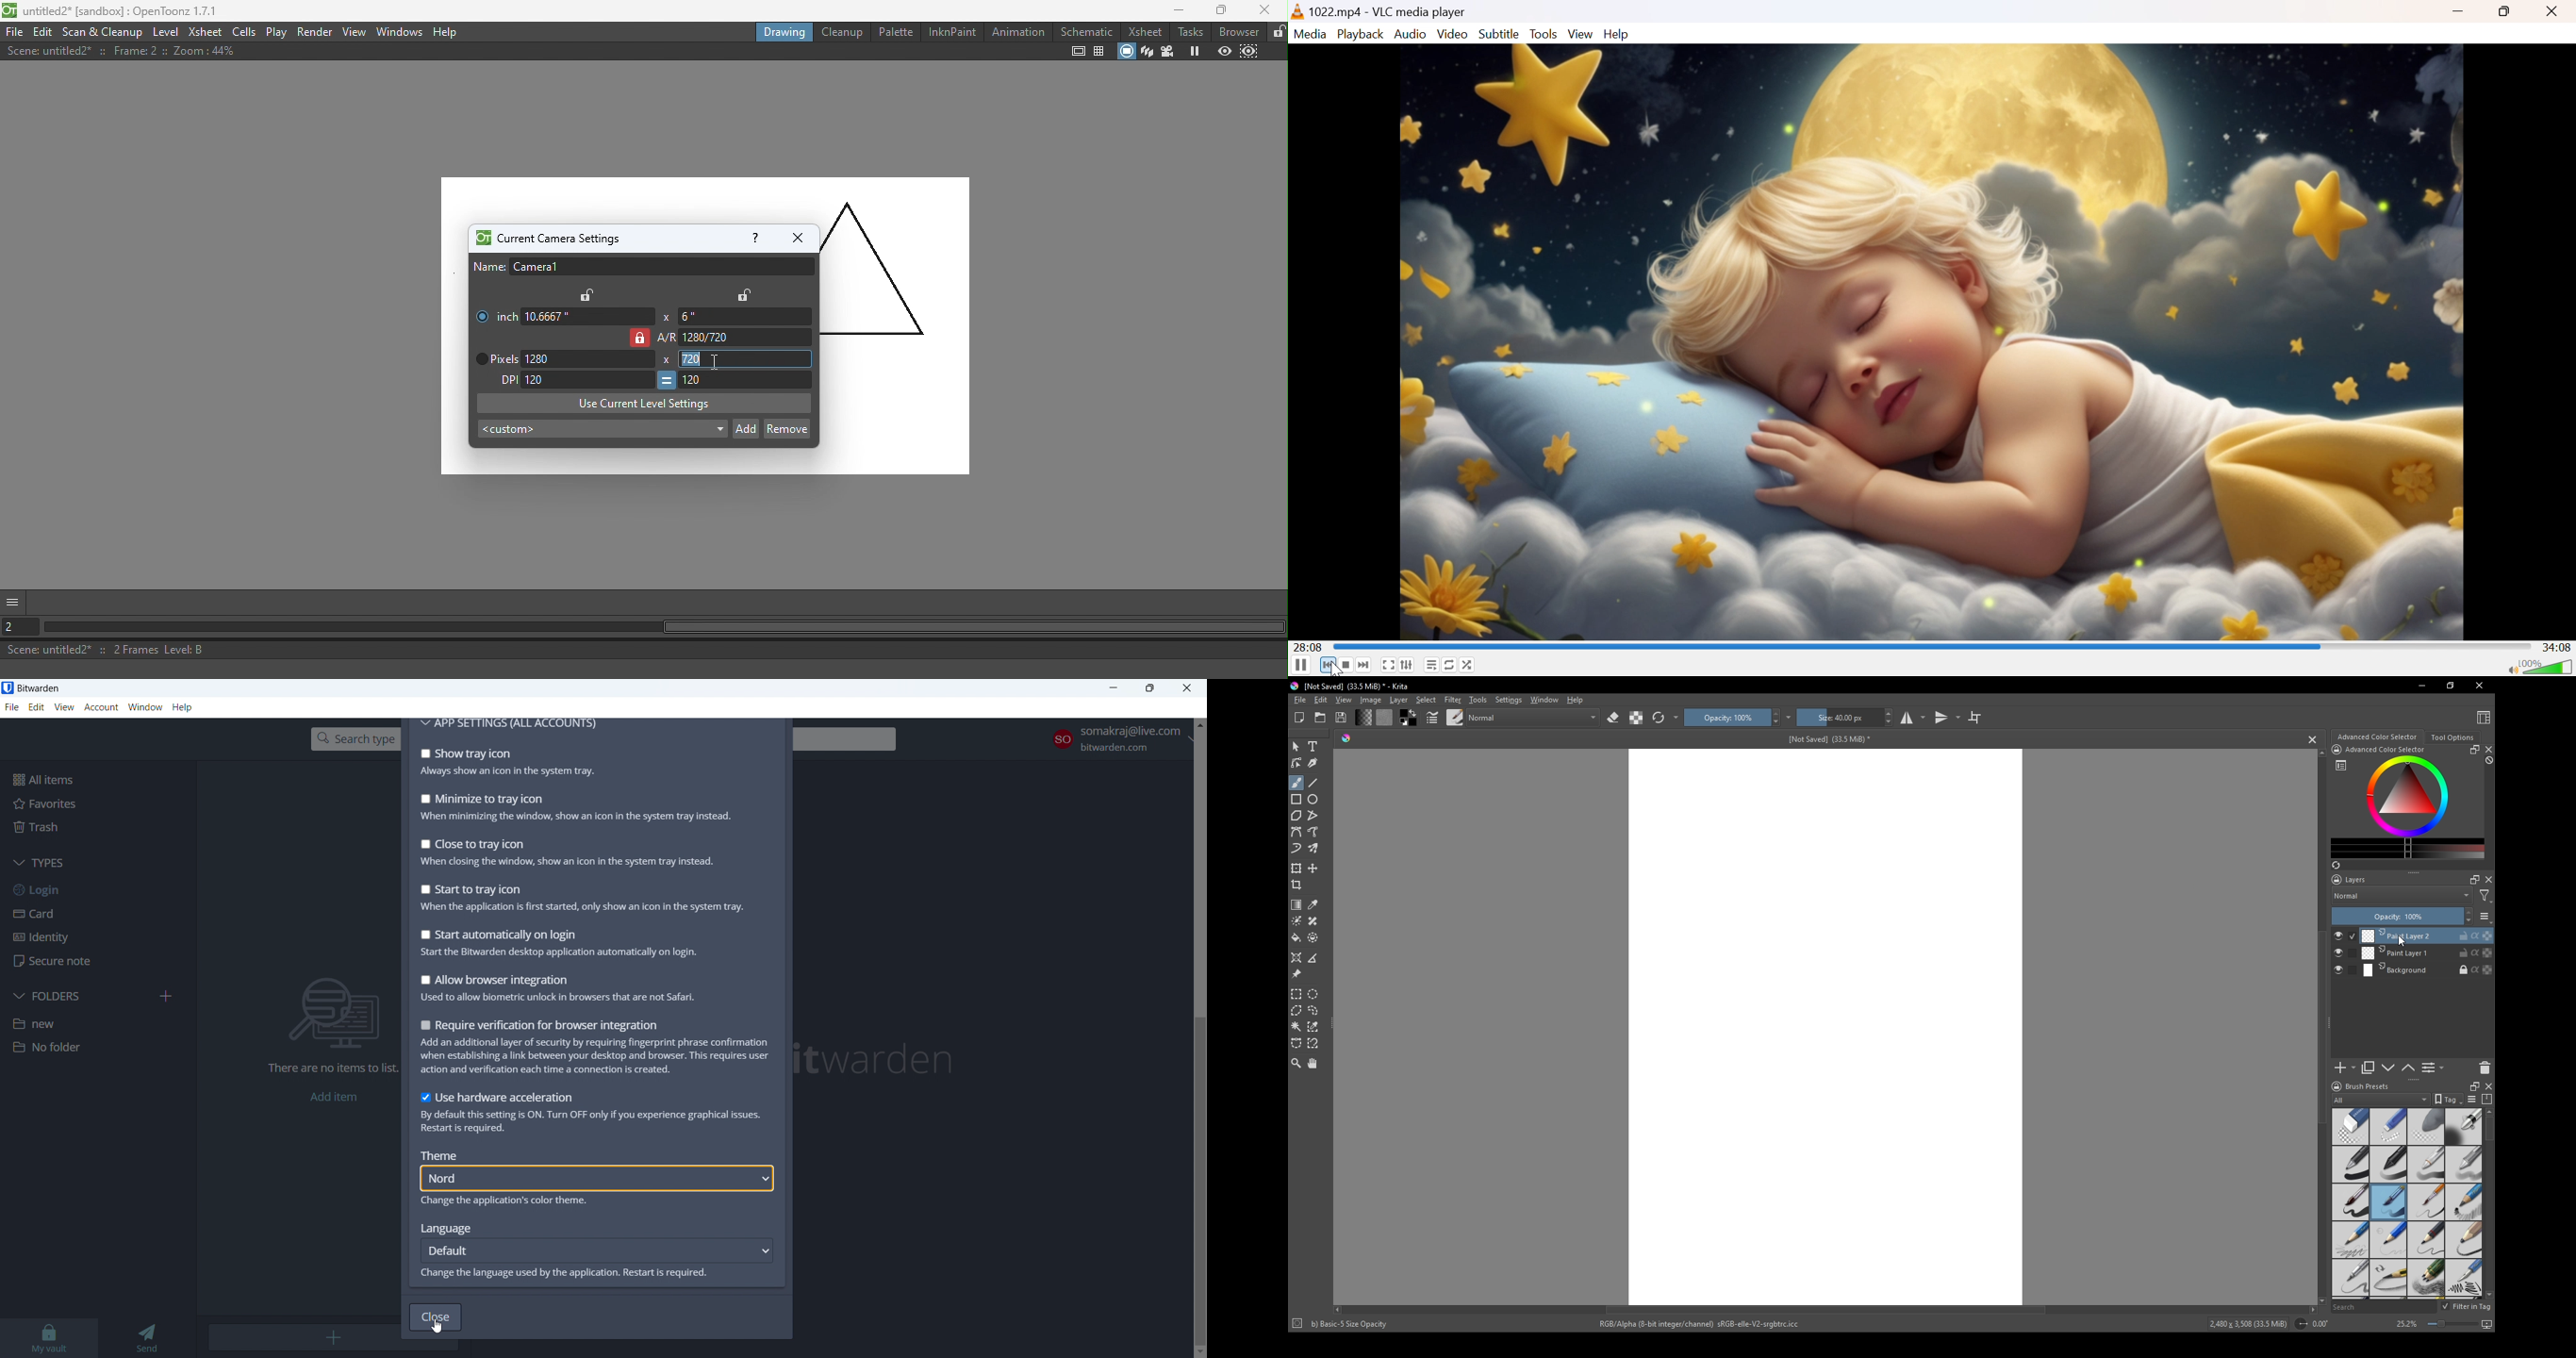  I want to click on Previous media in the playlist, skip backward when held, so click(1328, 666).